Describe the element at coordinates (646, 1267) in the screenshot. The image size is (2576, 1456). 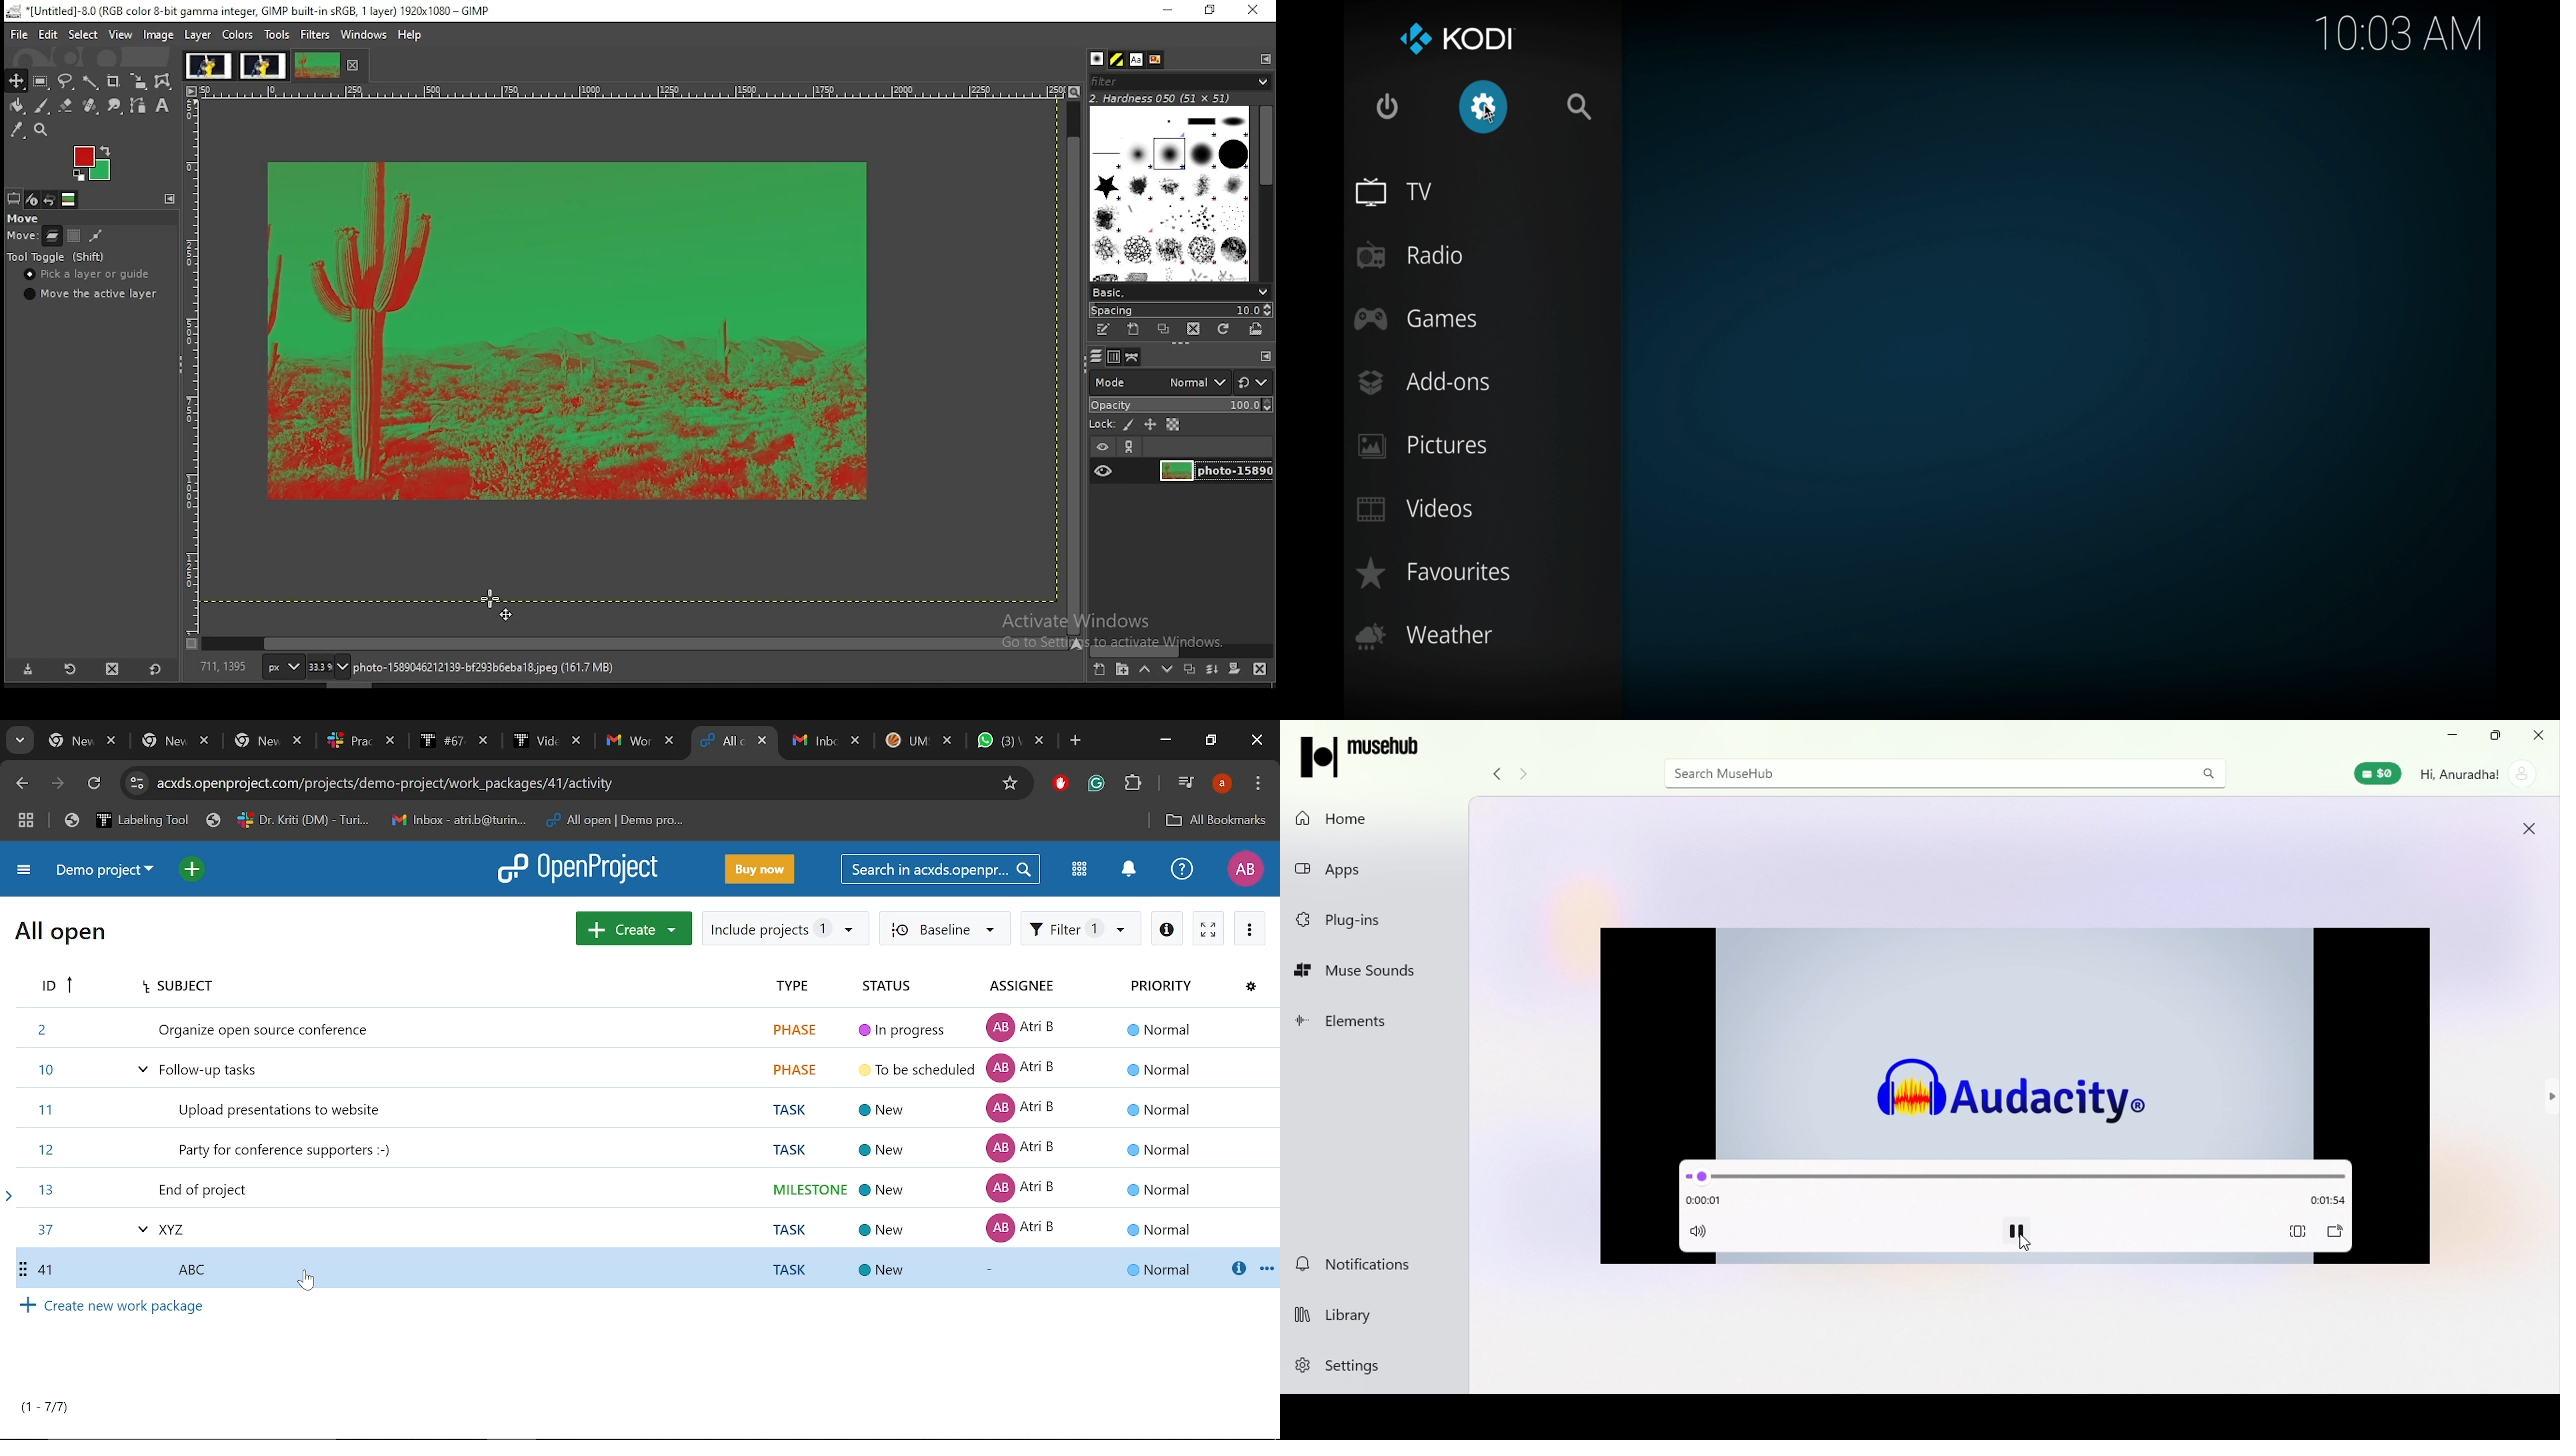
I see `Selected Task` at that location.